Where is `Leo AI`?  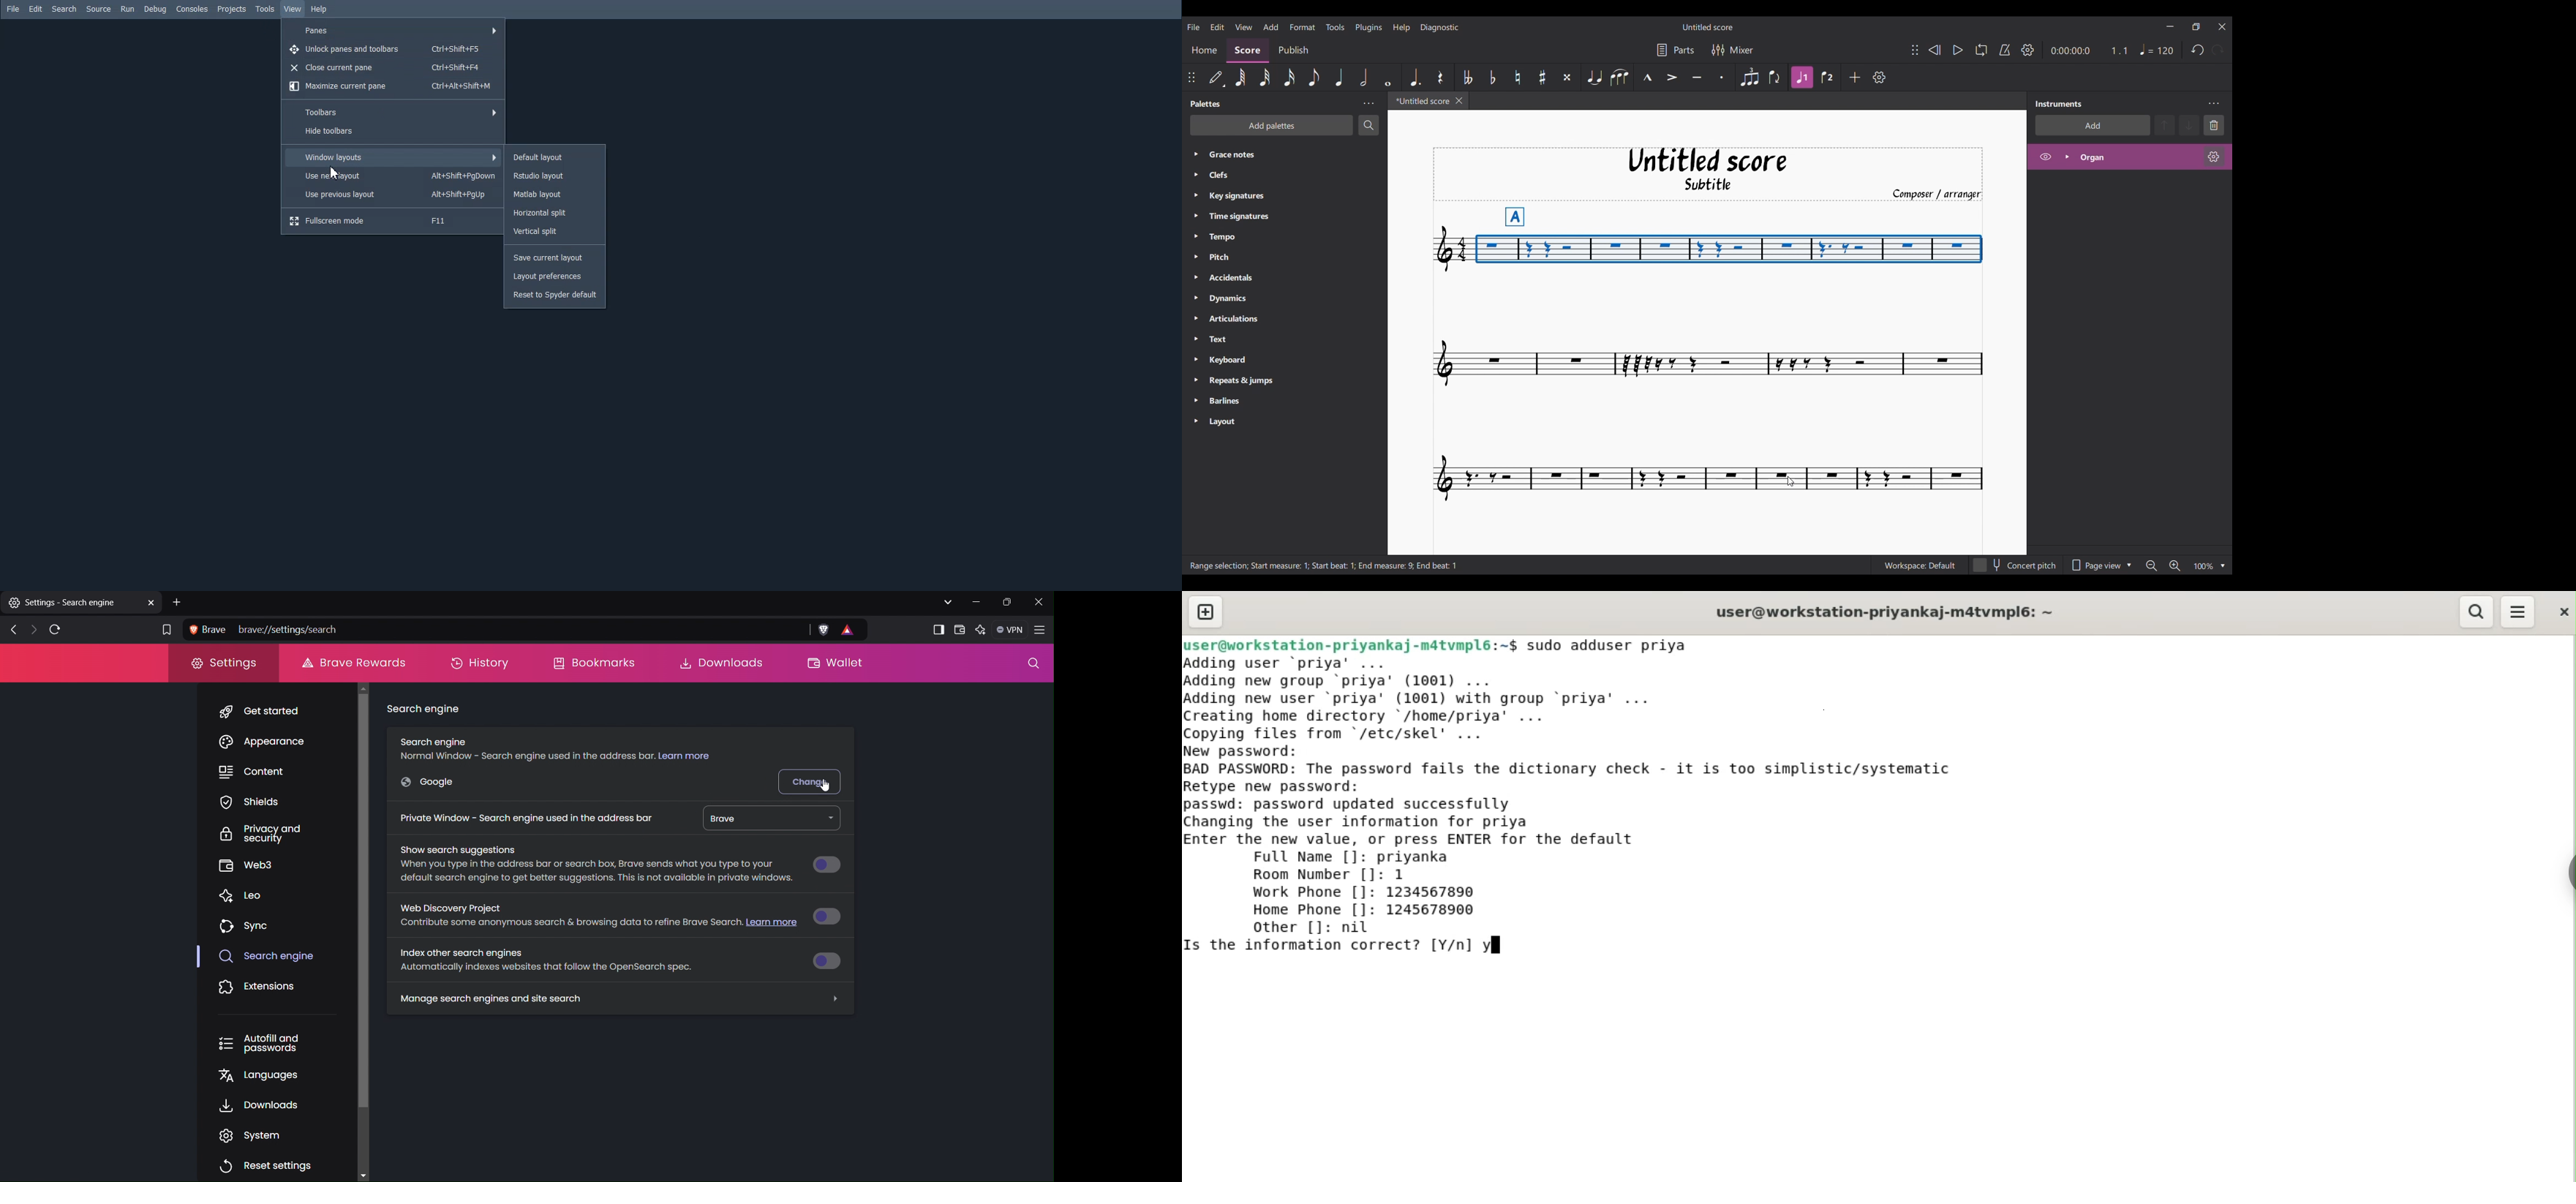 Leo AI is located at coordinates (983, 630).